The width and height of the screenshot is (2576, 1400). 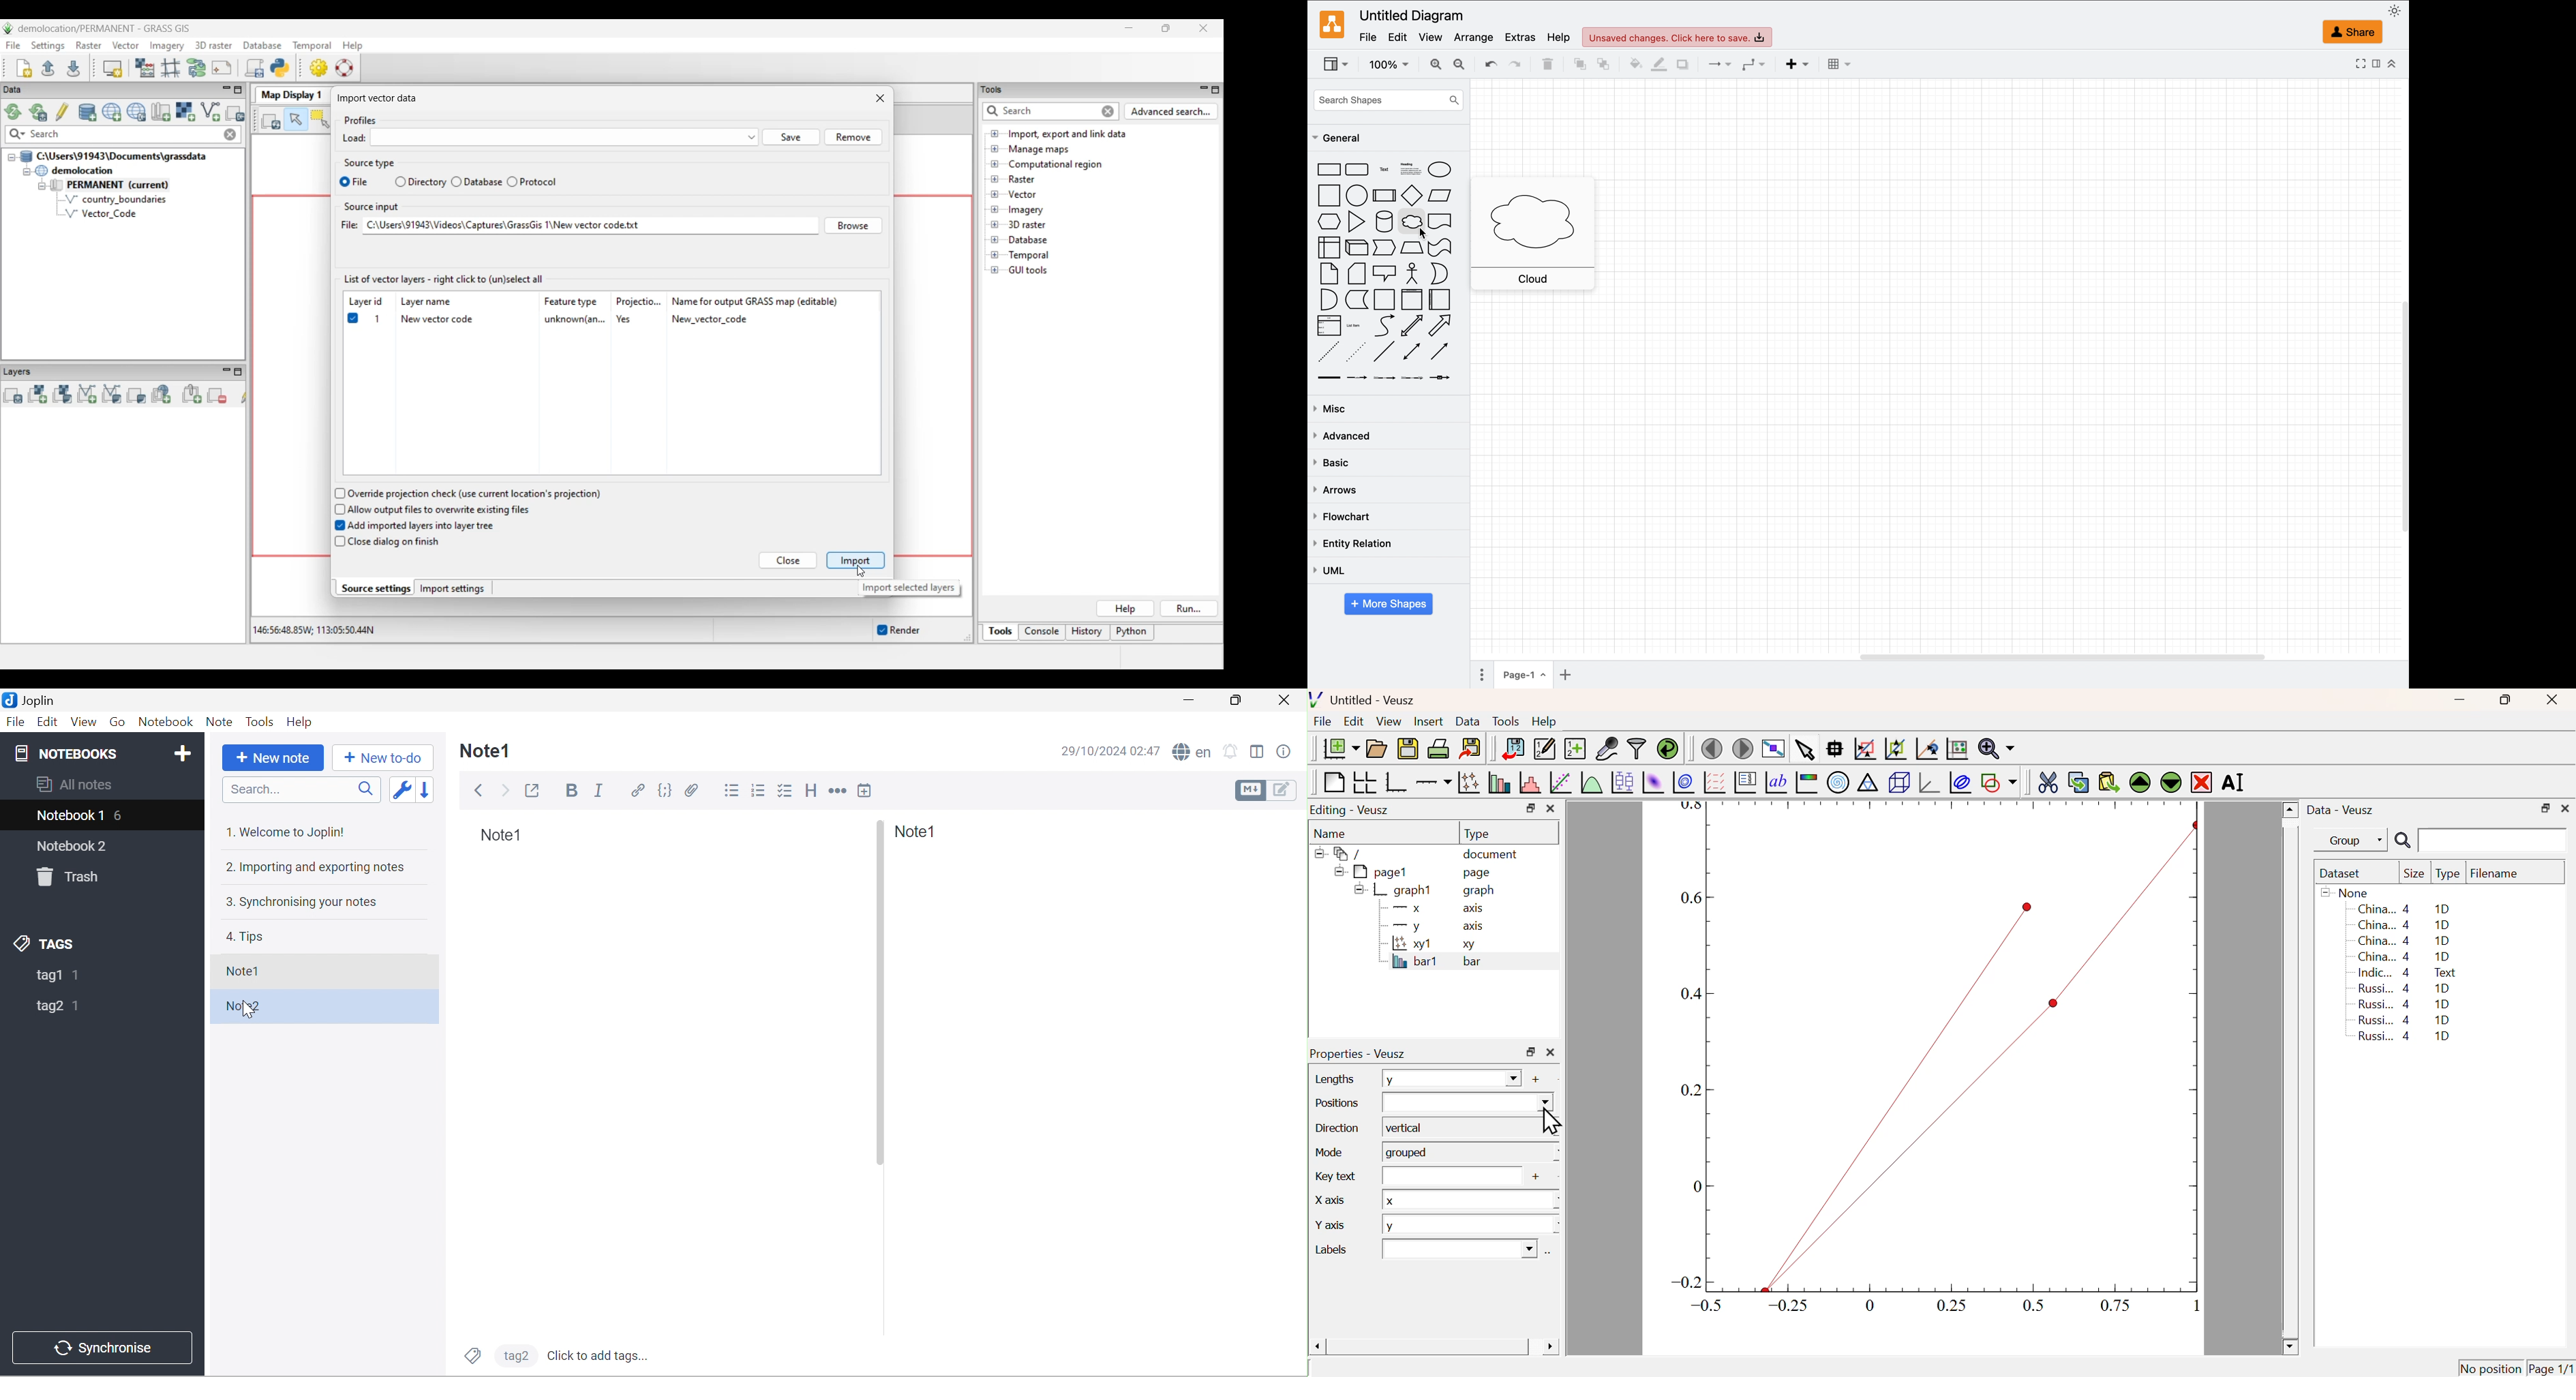 I want to click on list, so click(x=1330, y=326).